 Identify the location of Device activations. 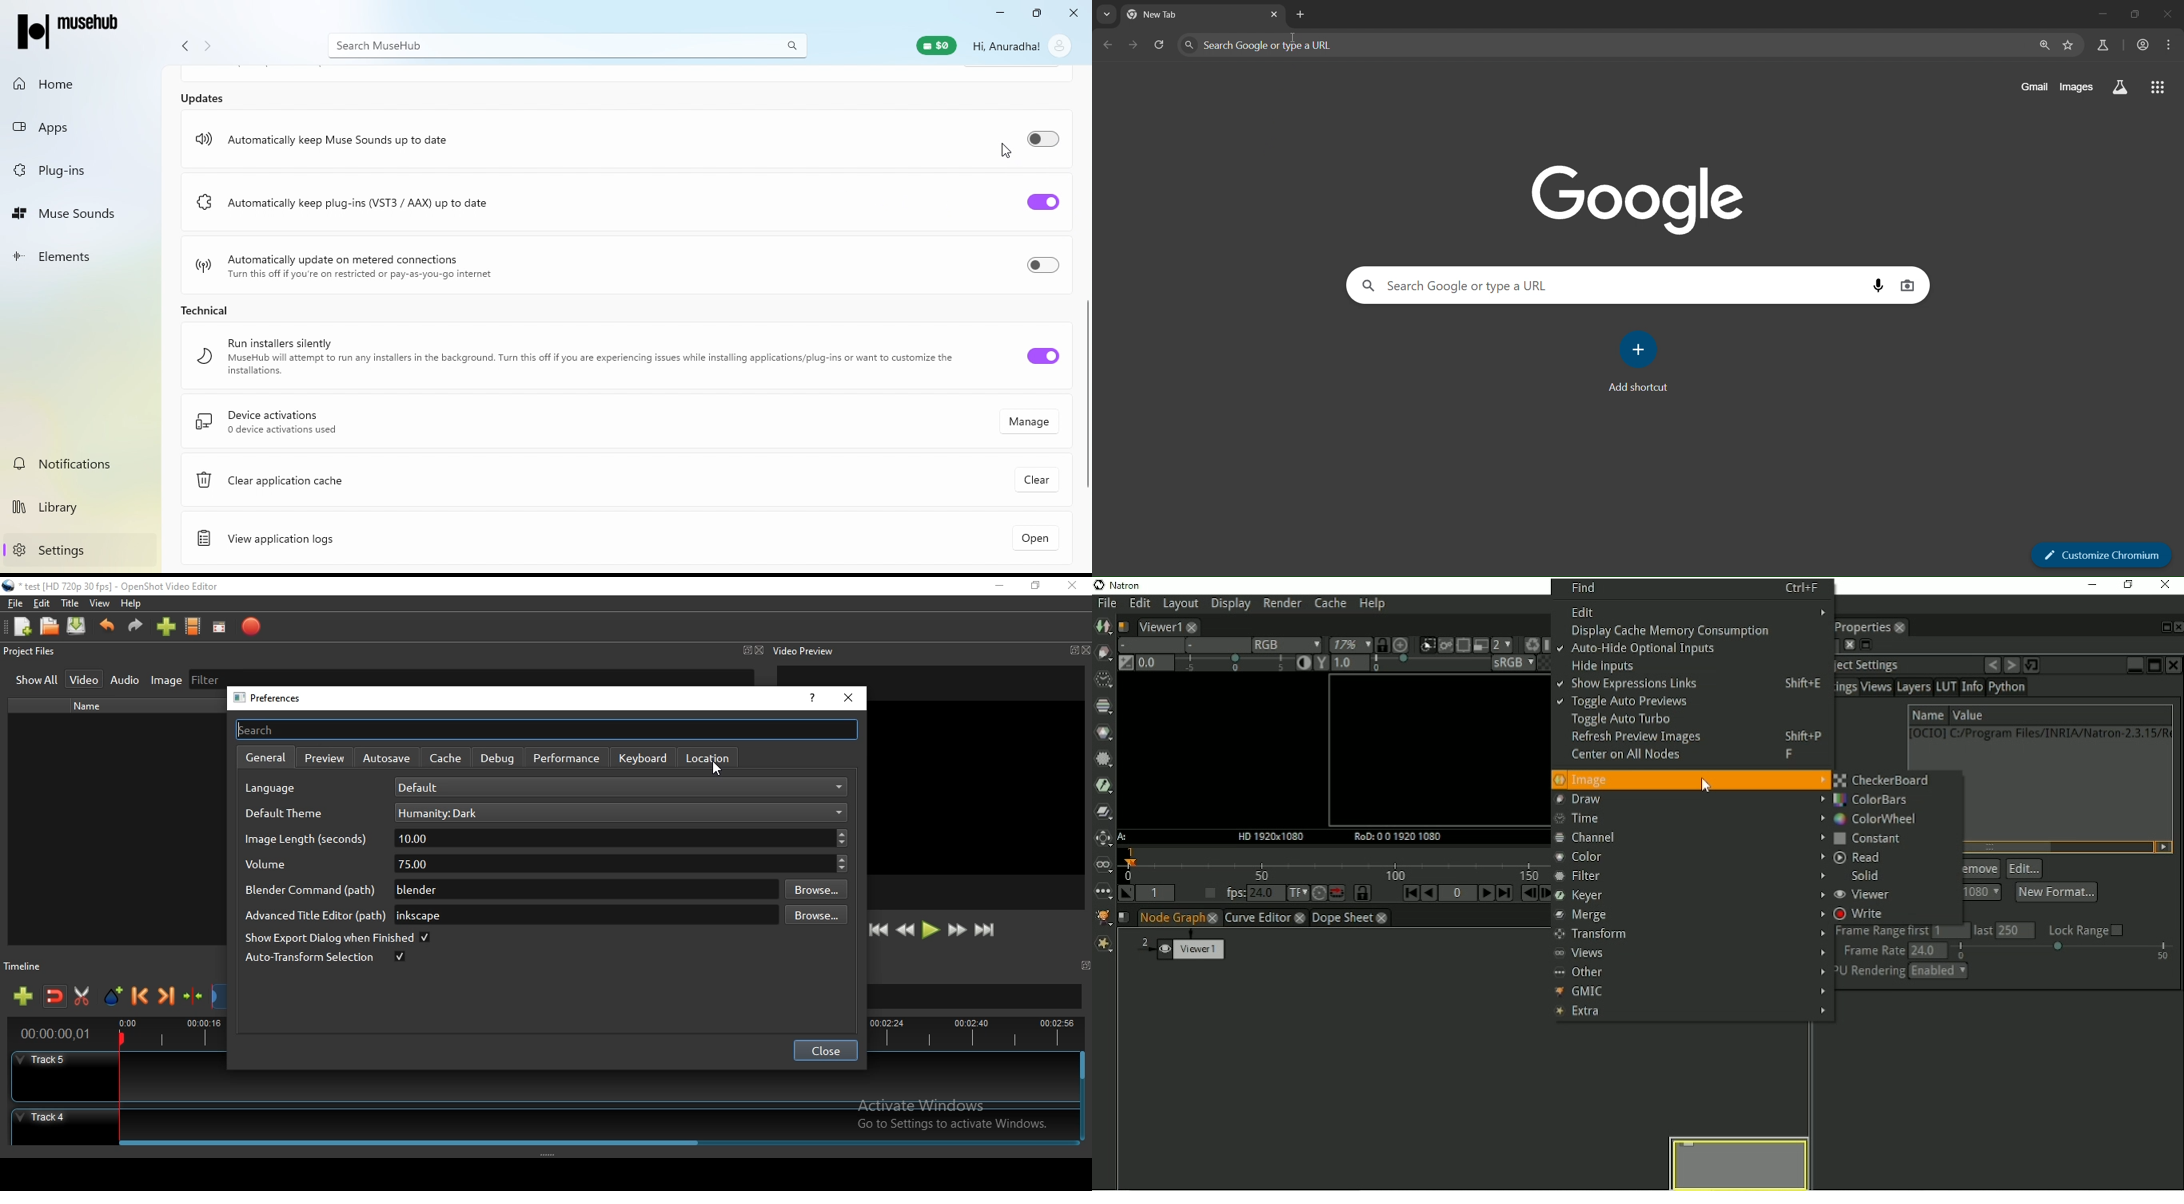
(516, 425).